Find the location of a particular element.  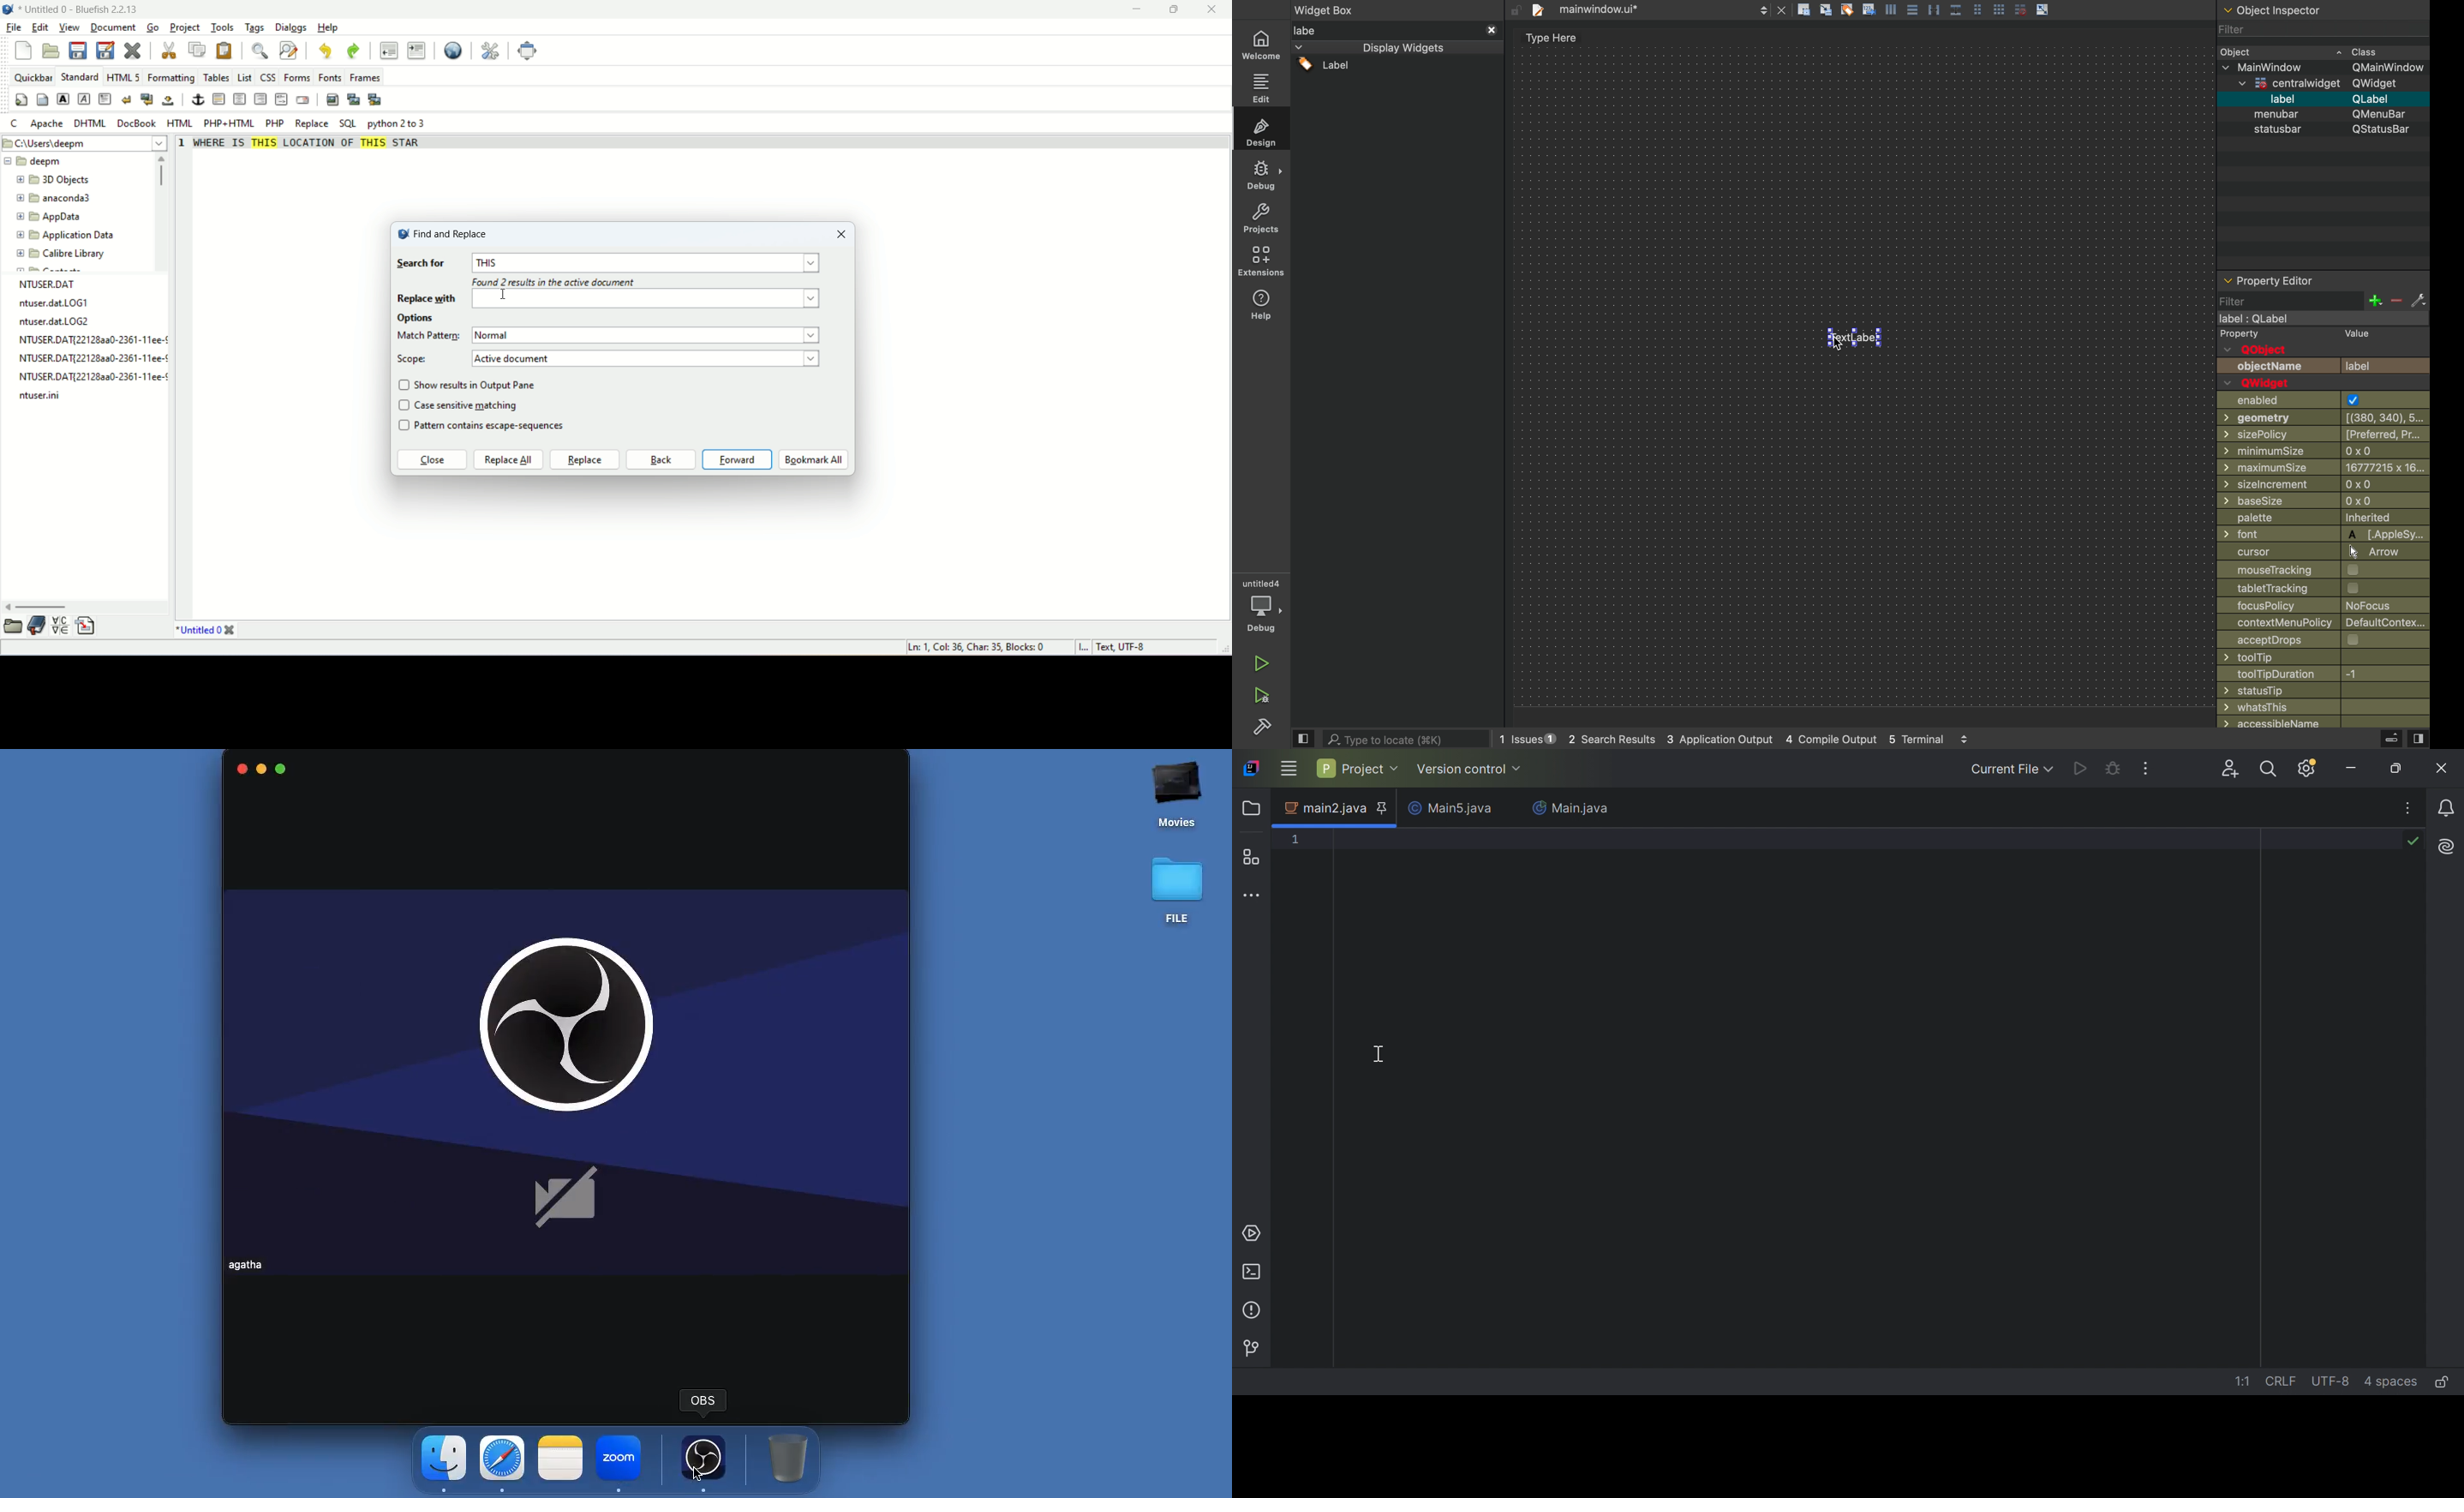

cursor is located at coordinates (500, 295).